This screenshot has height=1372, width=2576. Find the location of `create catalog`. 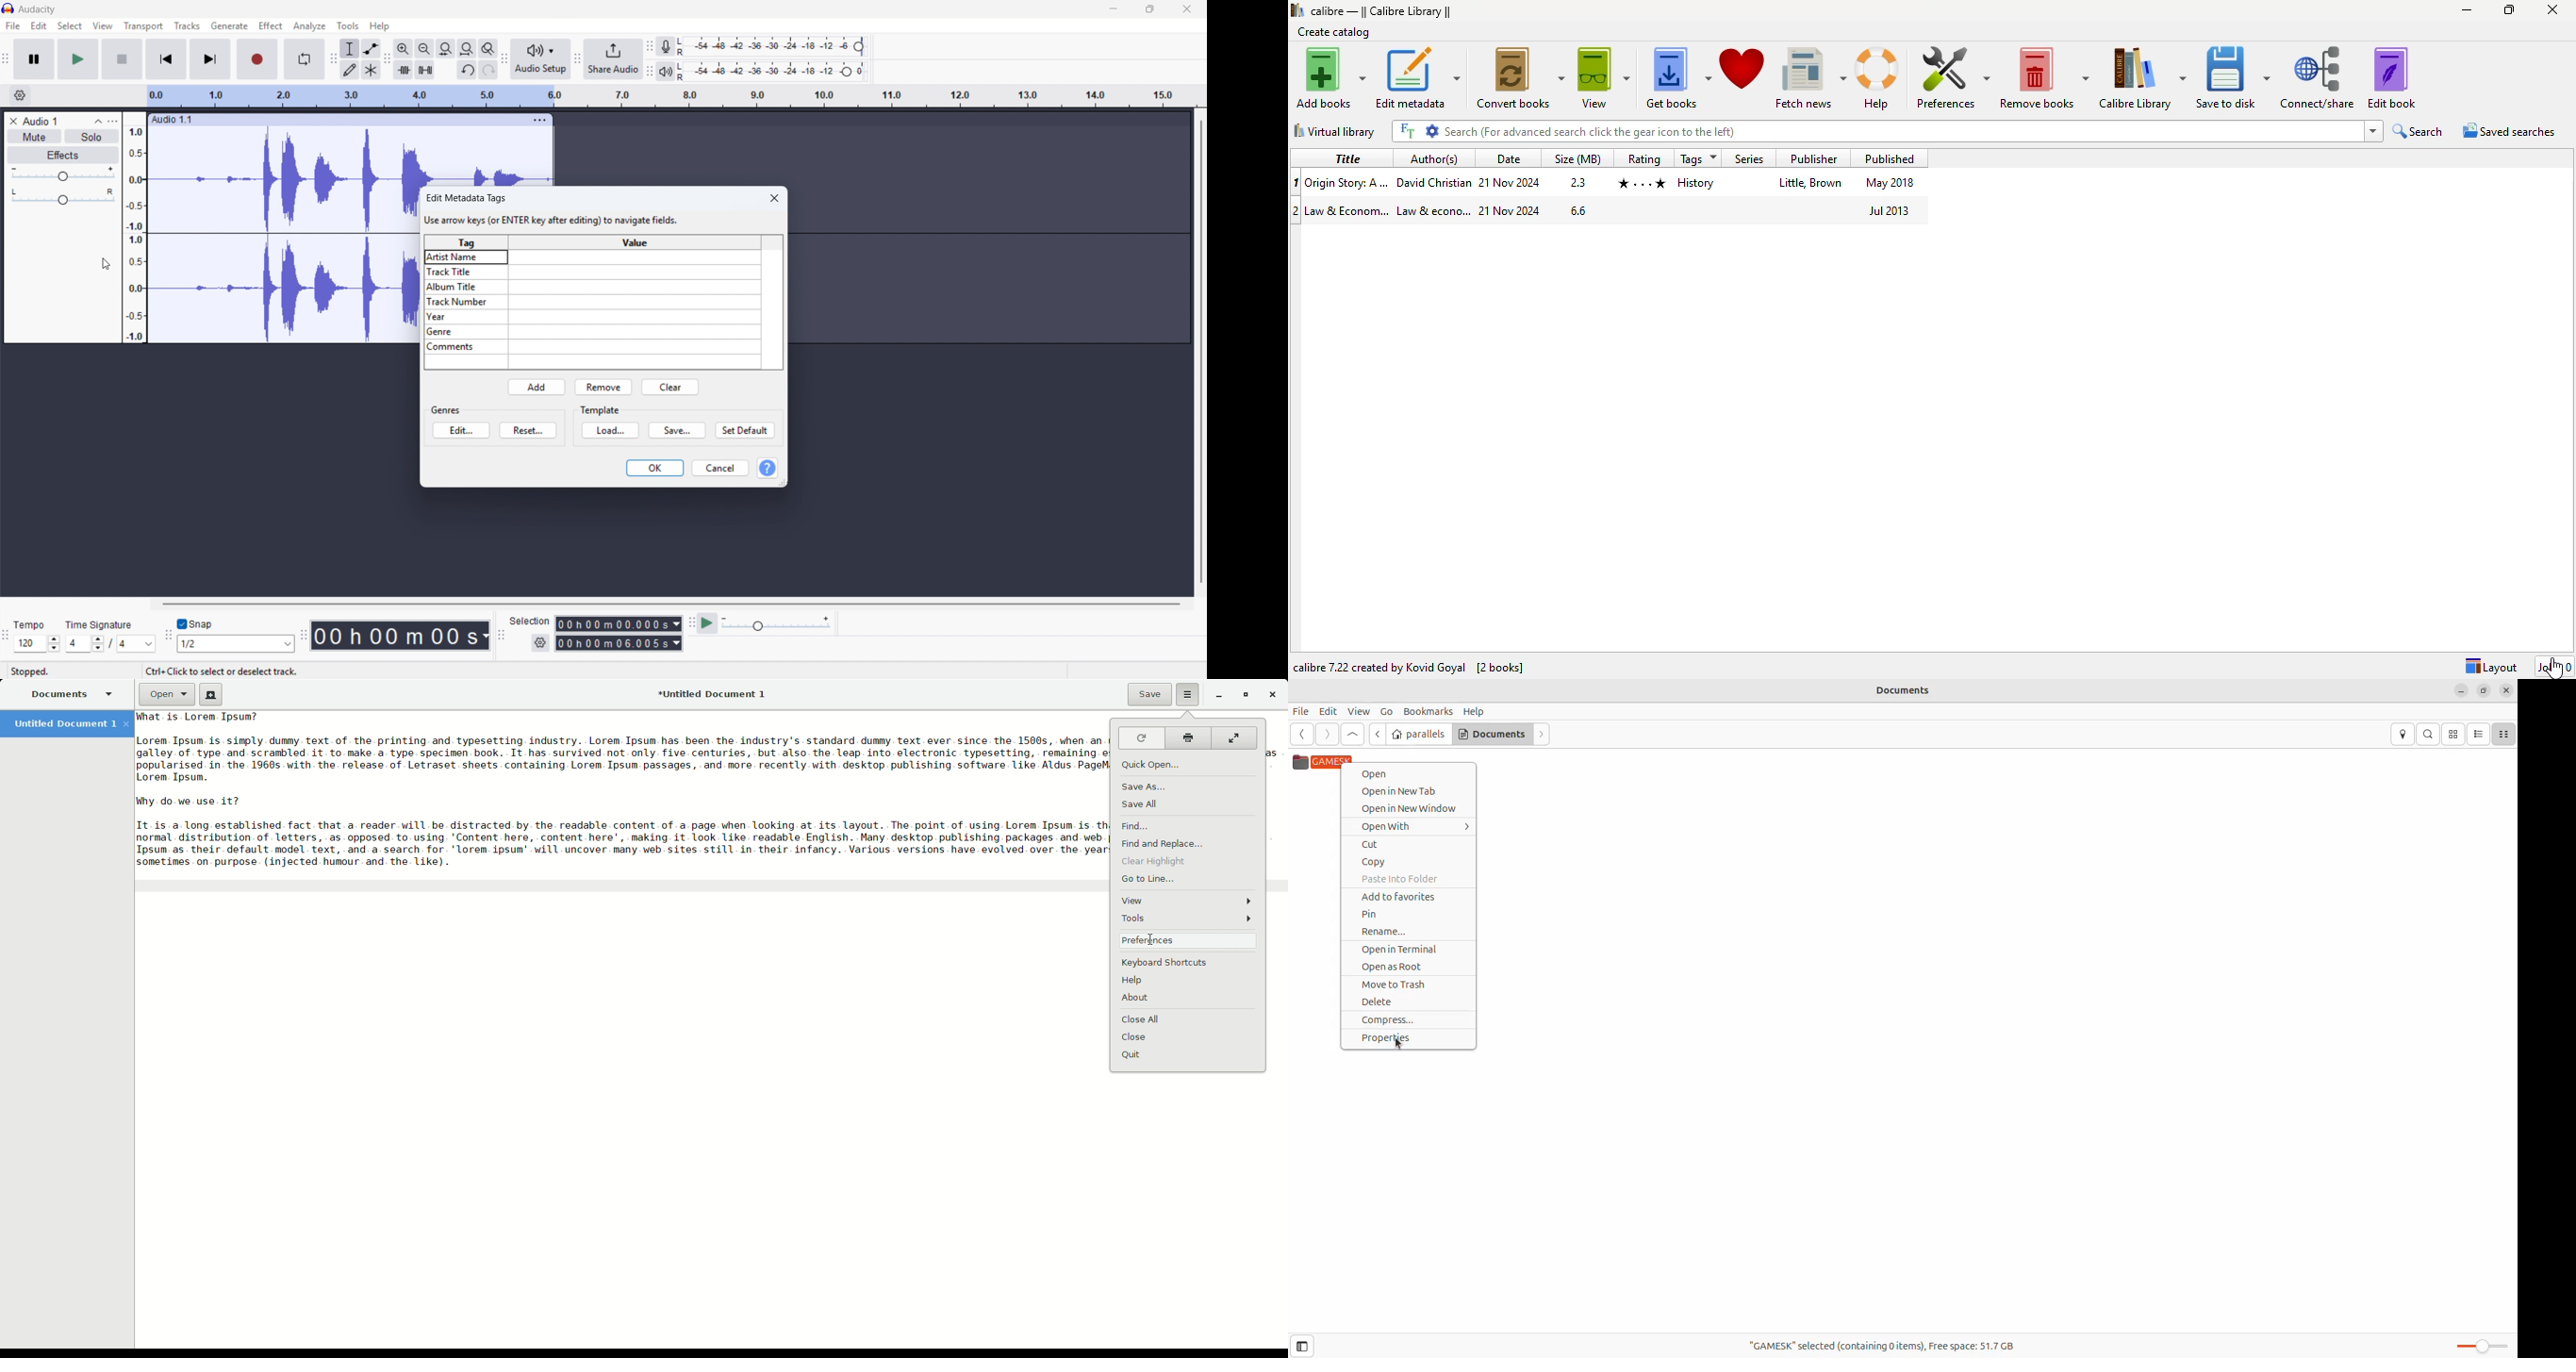

create catalog is located at coordinates (1334, 32).